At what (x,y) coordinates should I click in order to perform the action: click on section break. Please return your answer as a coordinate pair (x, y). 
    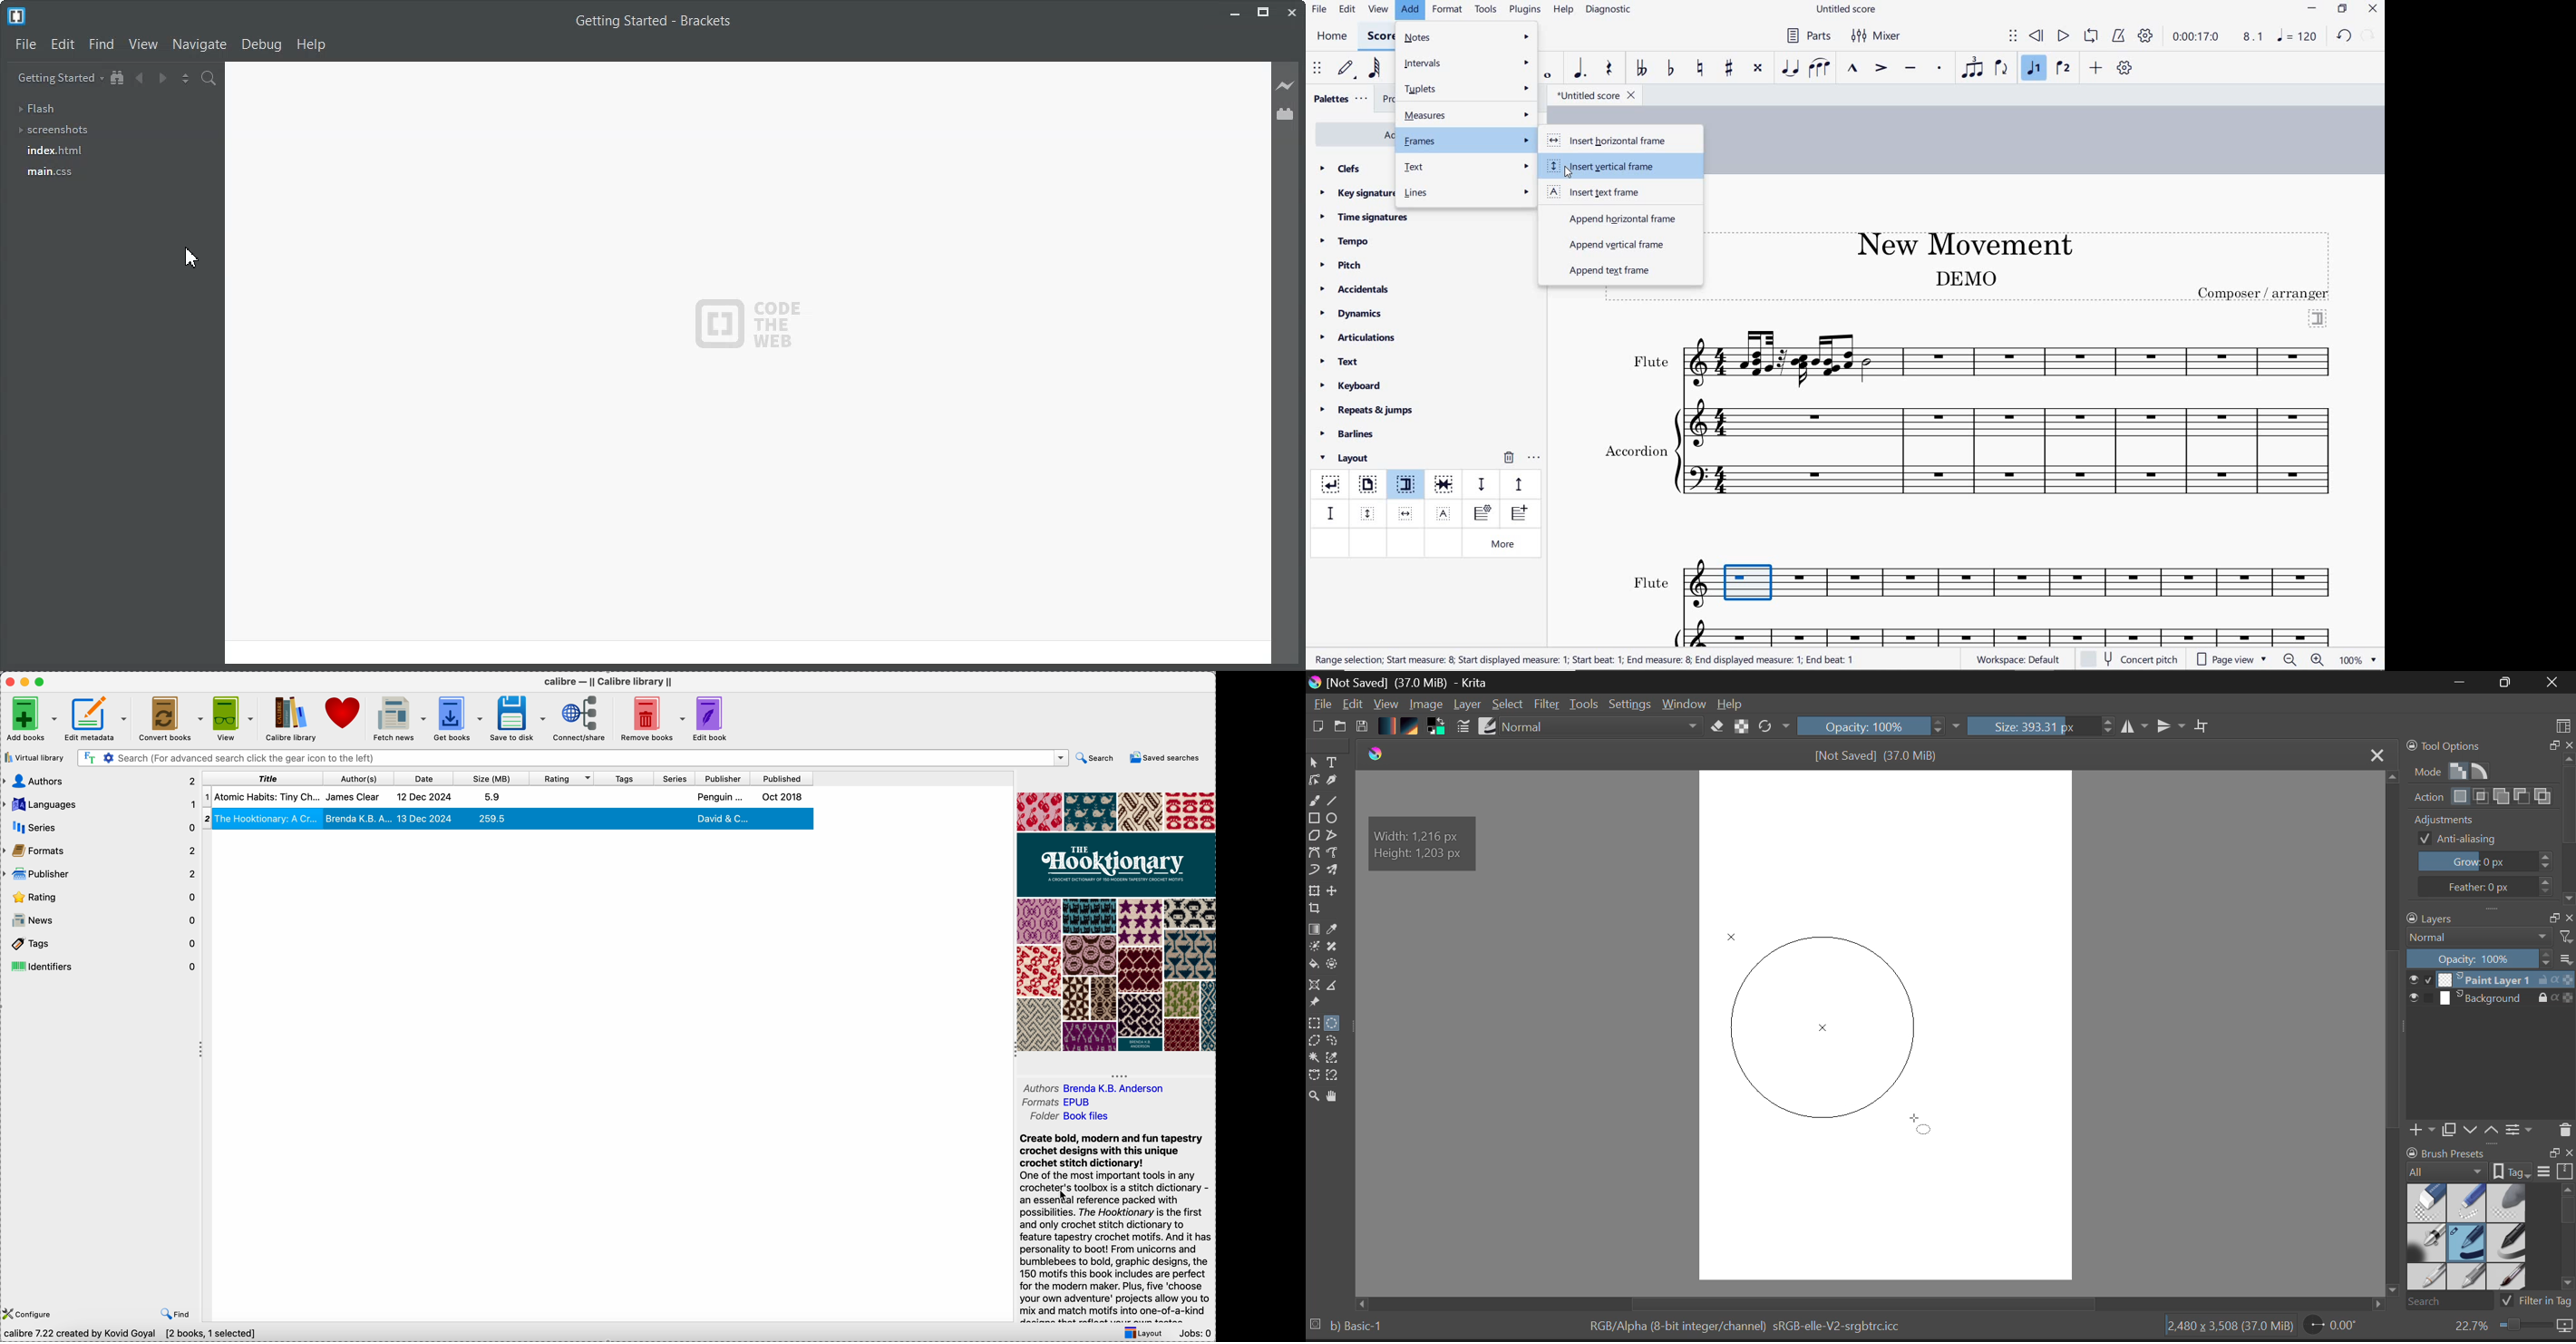
    Looking at the image, I should click on (2319, 317).